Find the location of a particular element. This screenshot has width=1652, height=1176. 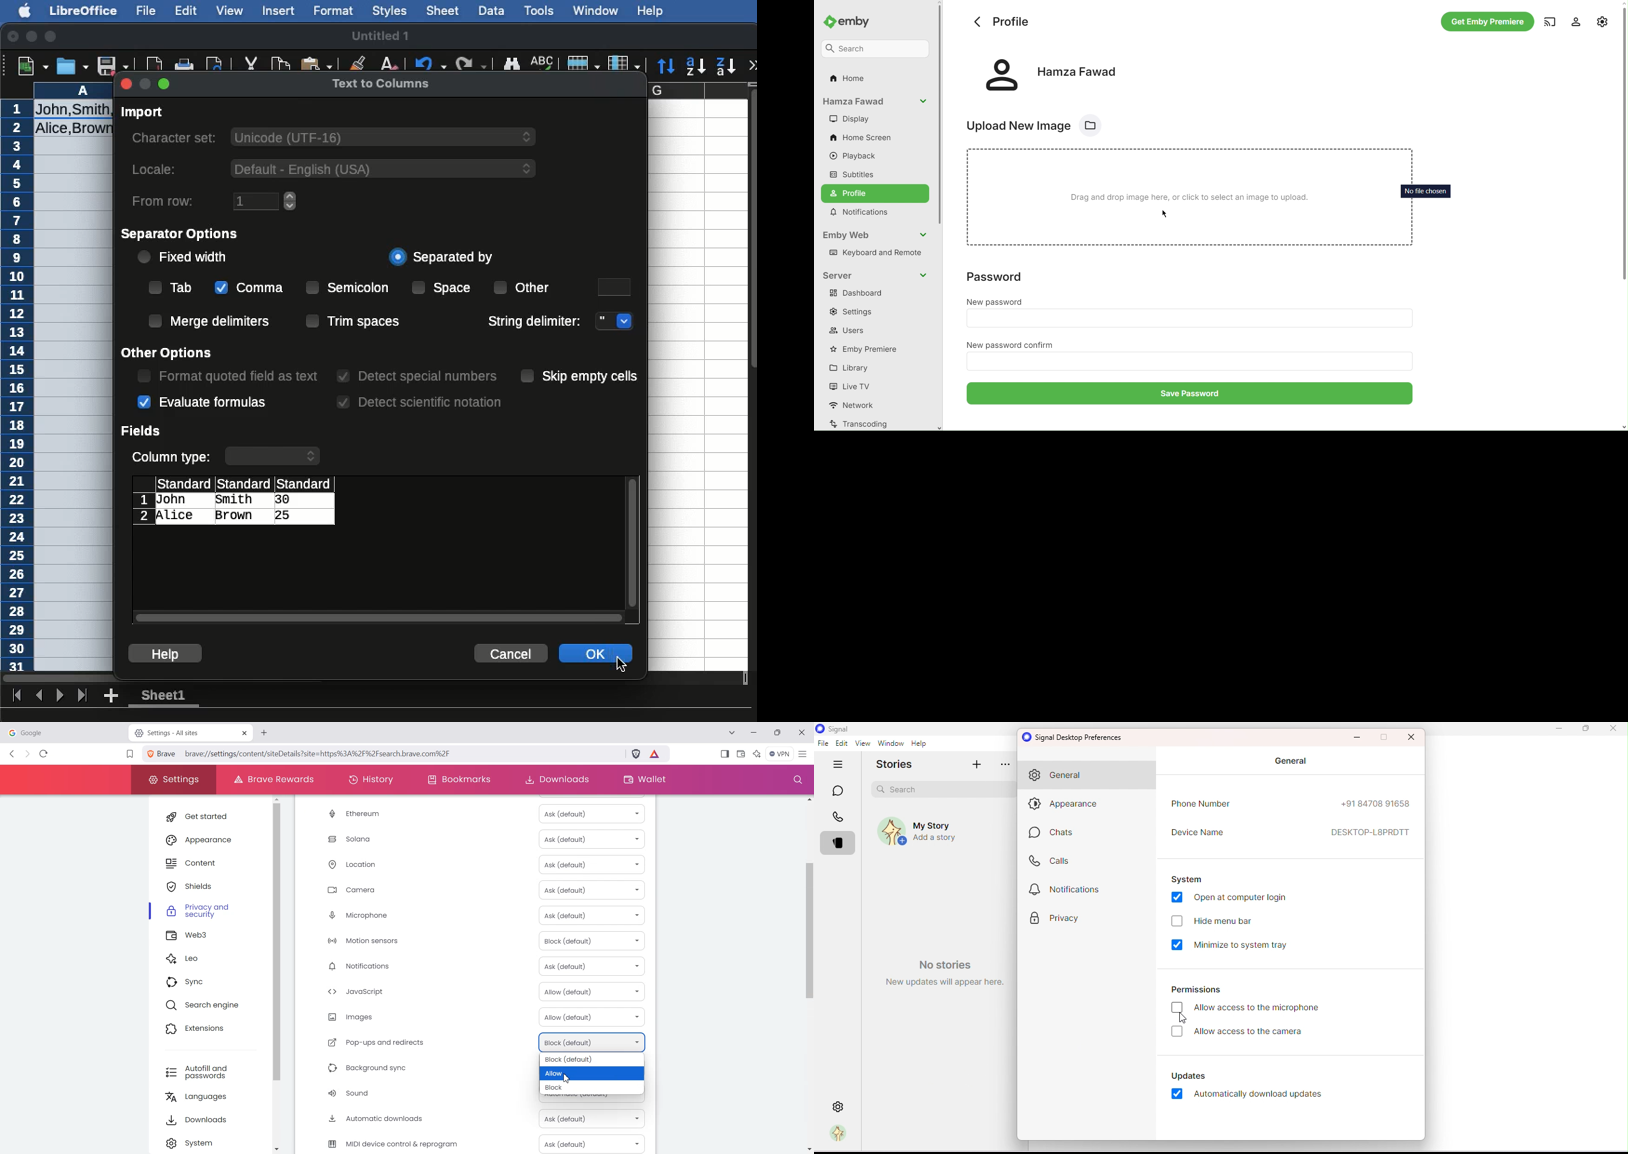

Display is located at coordinates (849, 120).